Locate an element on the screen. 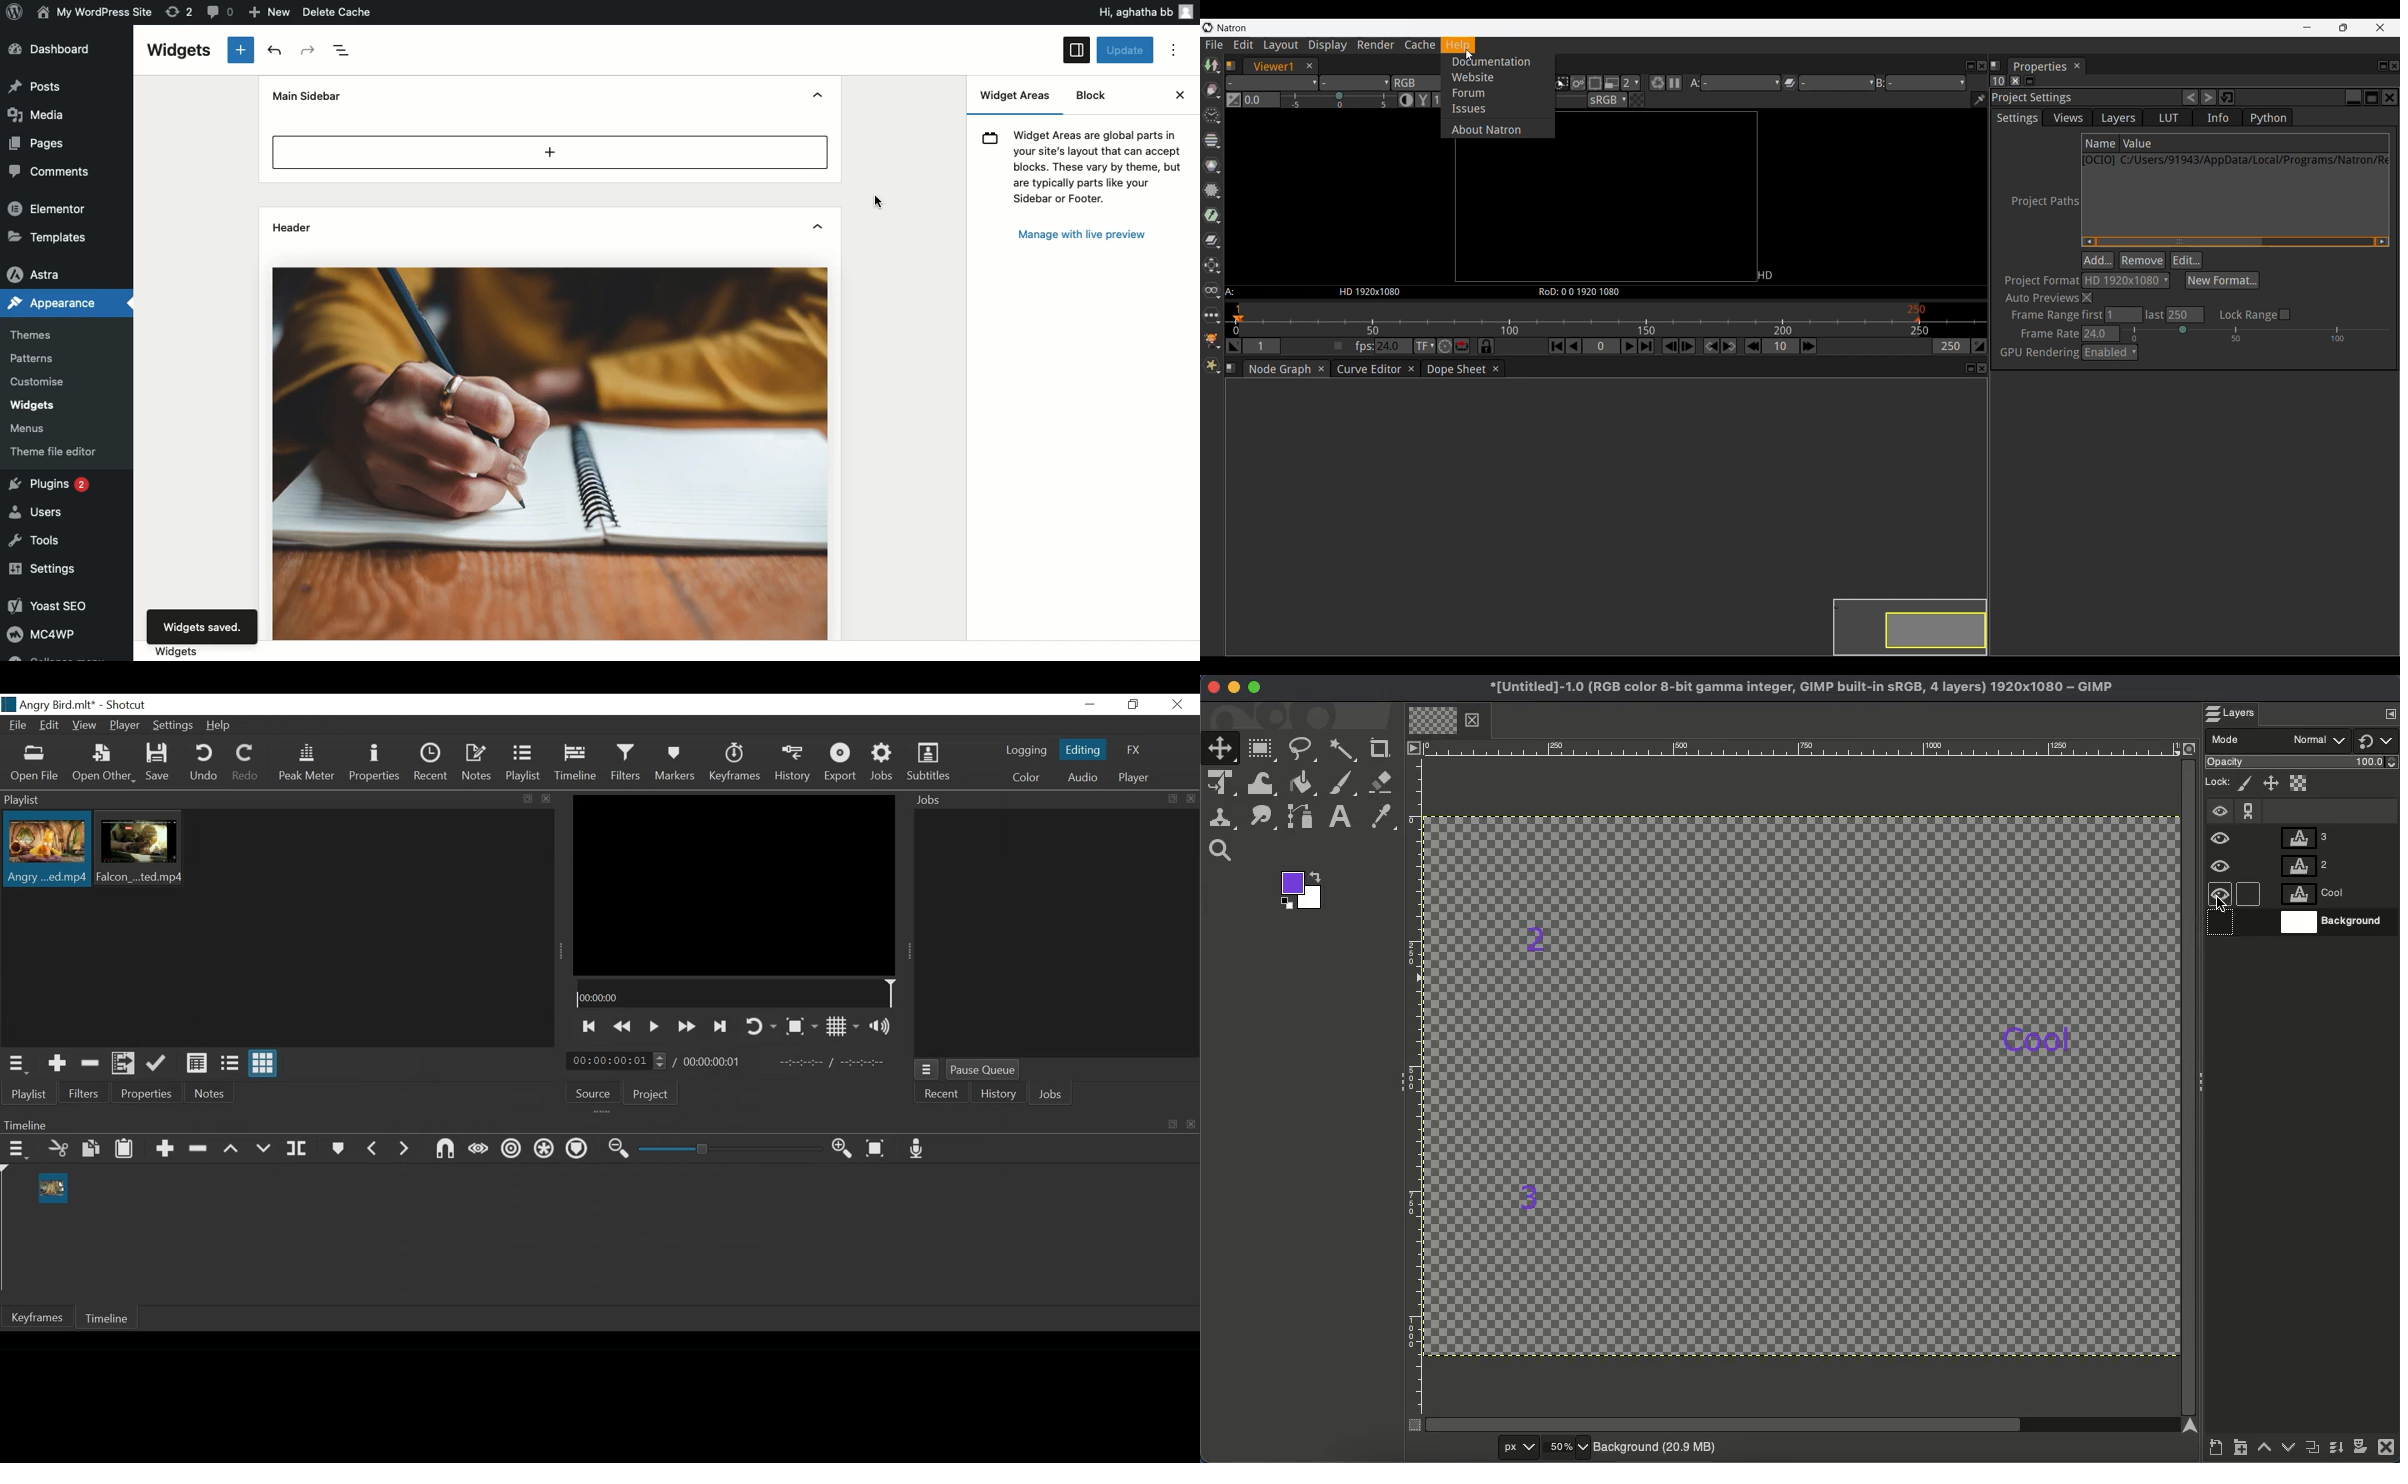 Image resolution: width=2408 pixels, height=1484 pixels. Add the Source to the laylist is located at coordinates (58, 1064).